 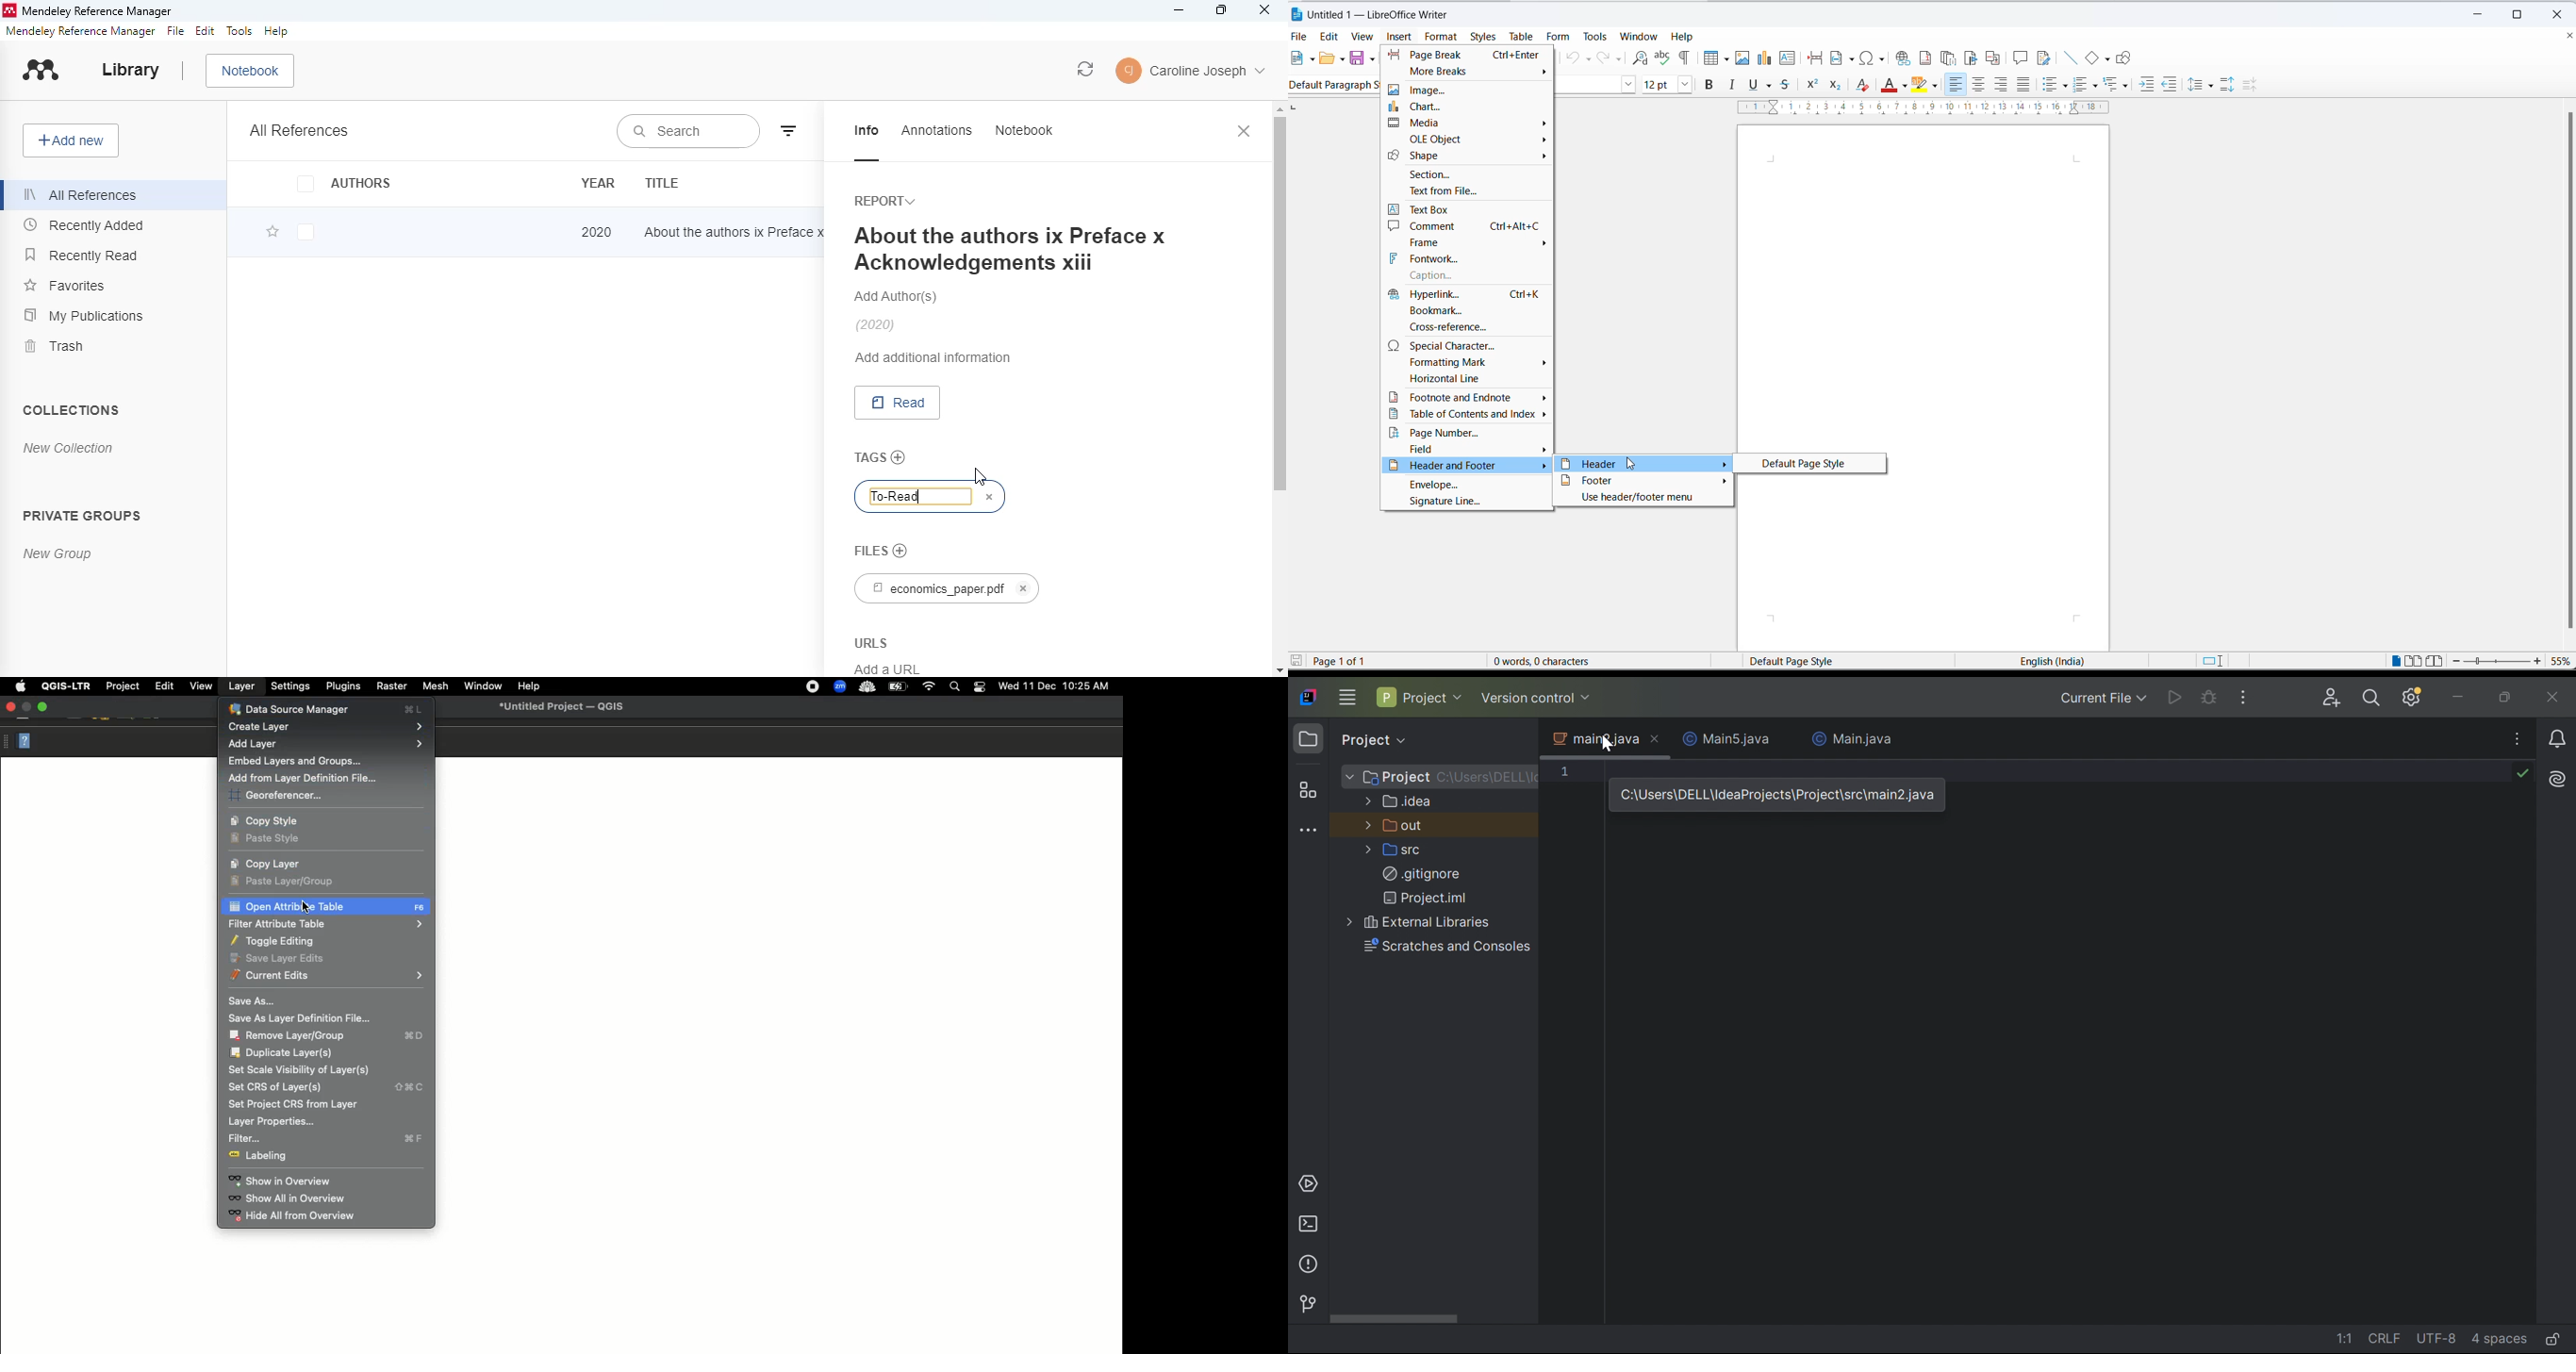 What do you see at coordinates (70, 409) in the screenshot?
I see `collections` at bounding box center [70, 409].